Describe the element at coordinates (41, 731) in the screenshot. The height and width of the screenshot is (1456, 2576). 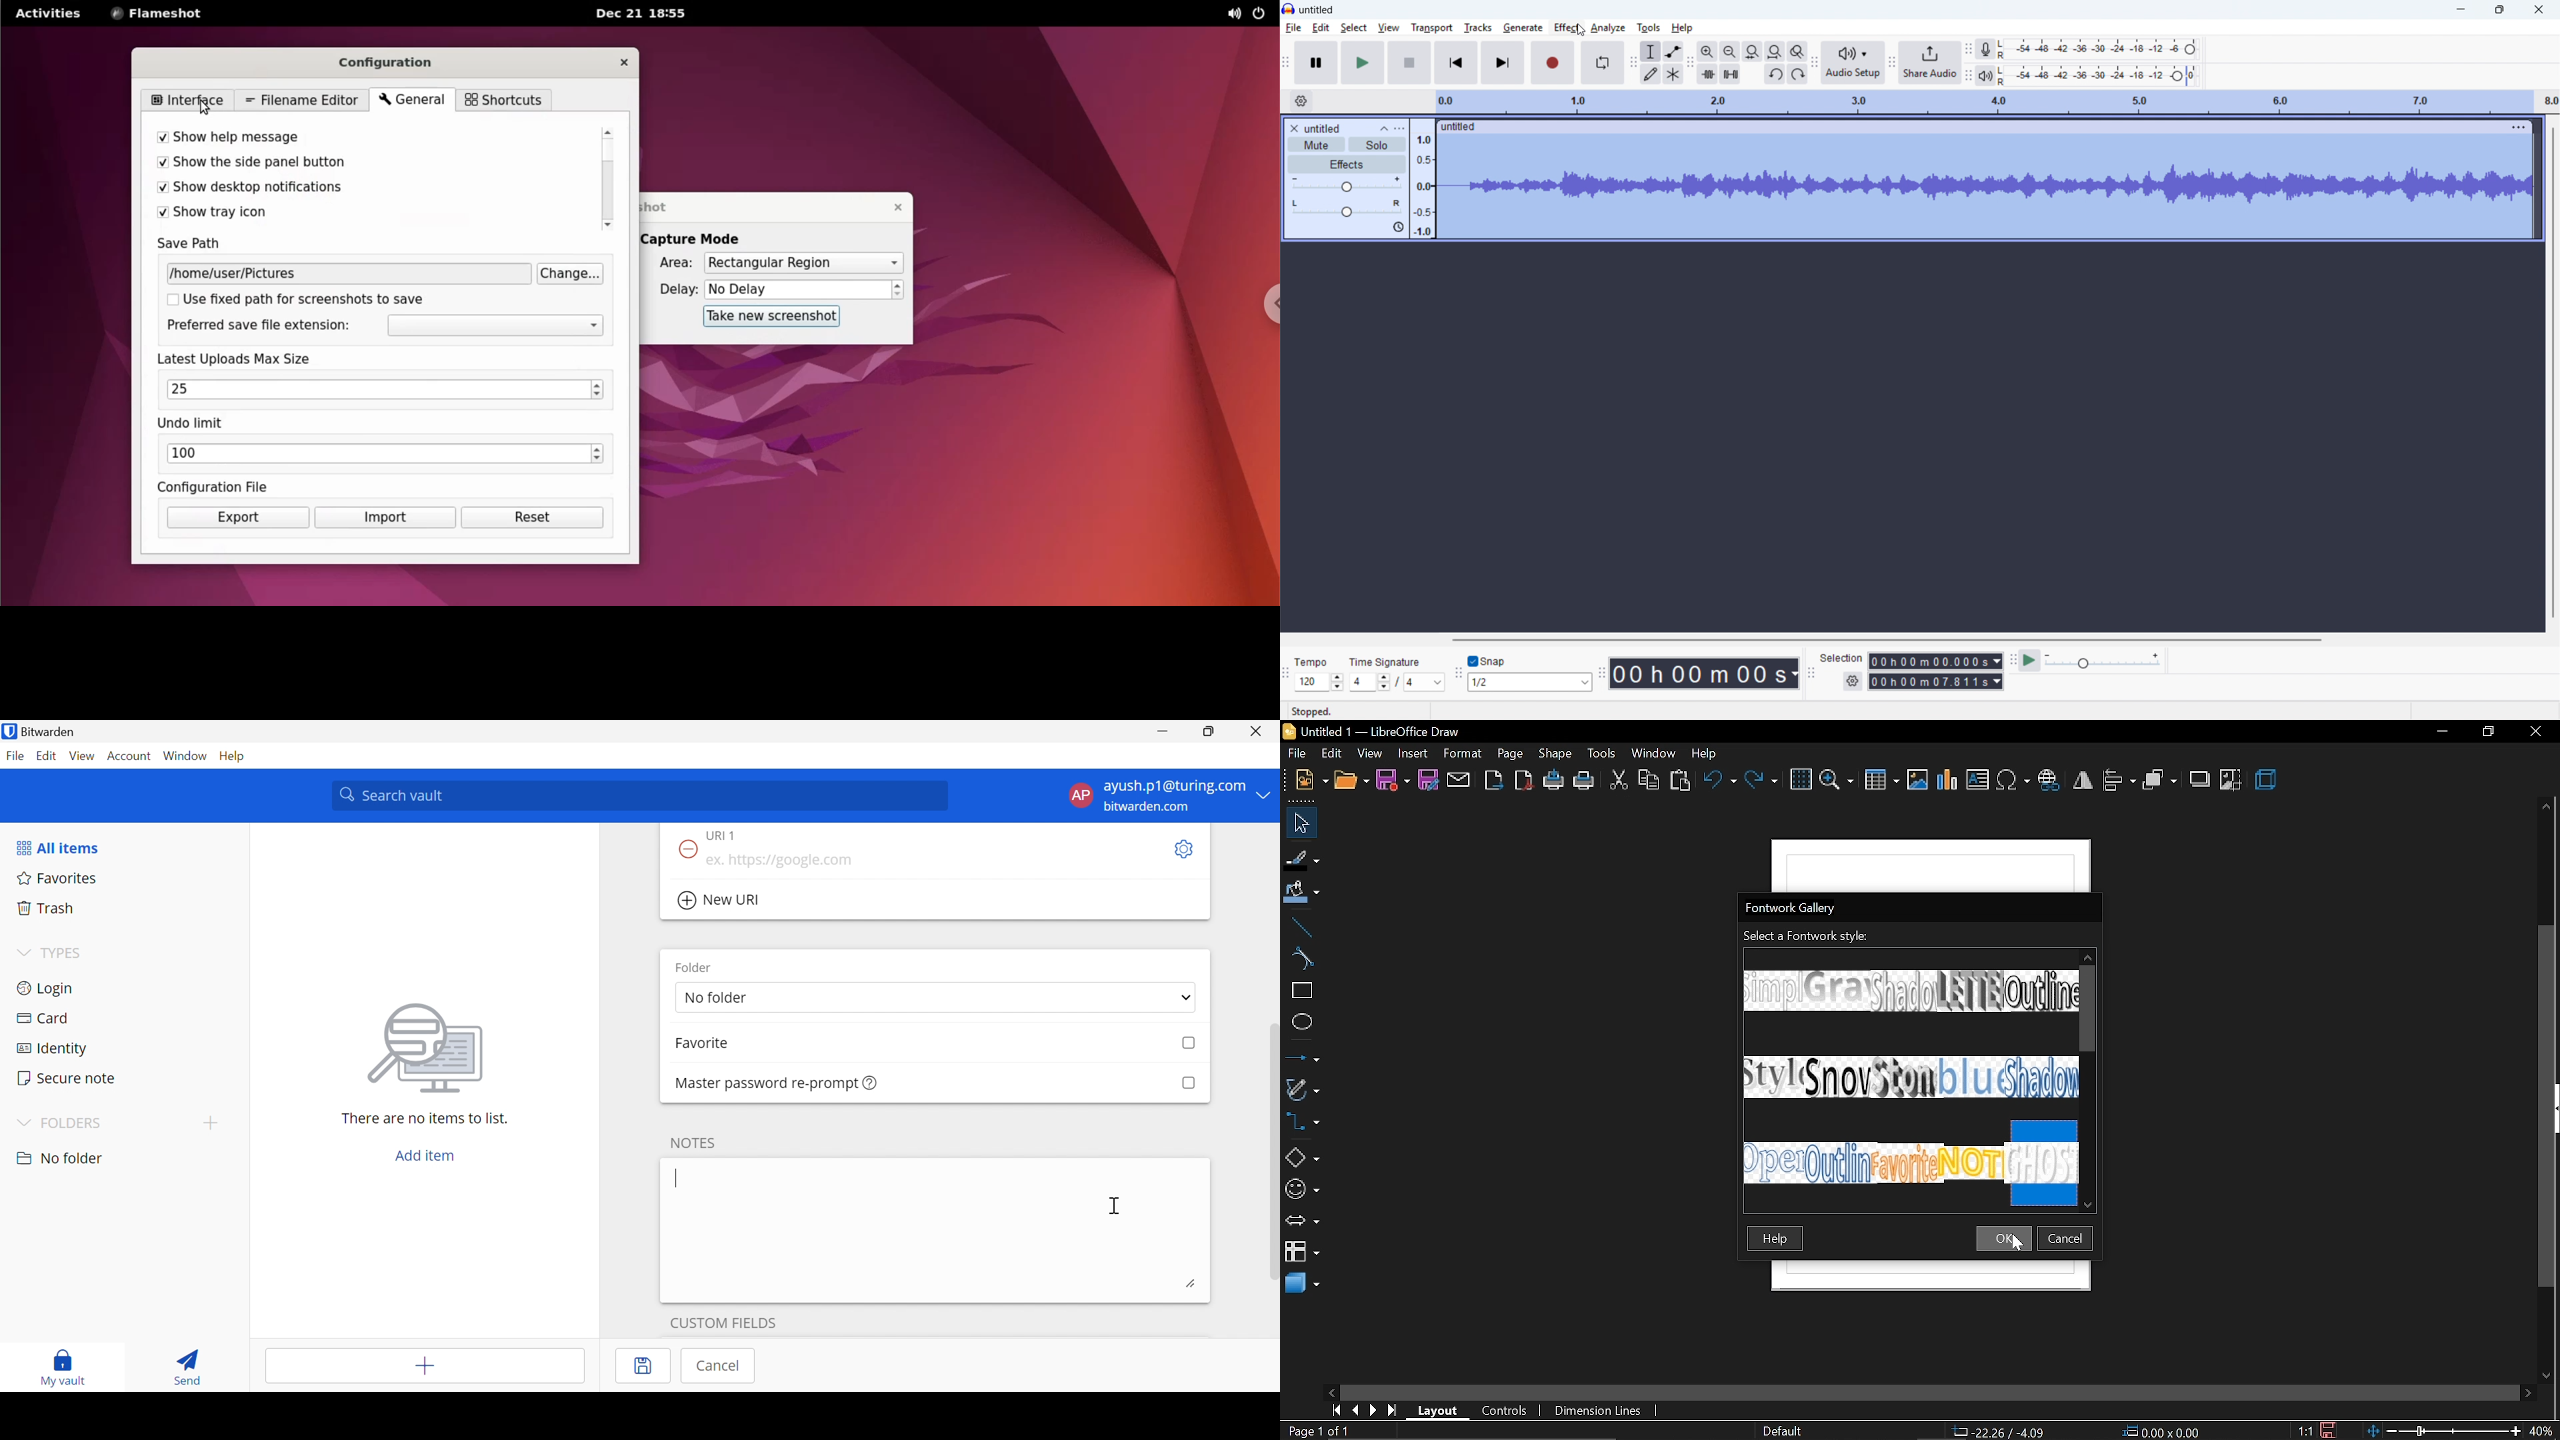
I see `Bitwarden` at that location.